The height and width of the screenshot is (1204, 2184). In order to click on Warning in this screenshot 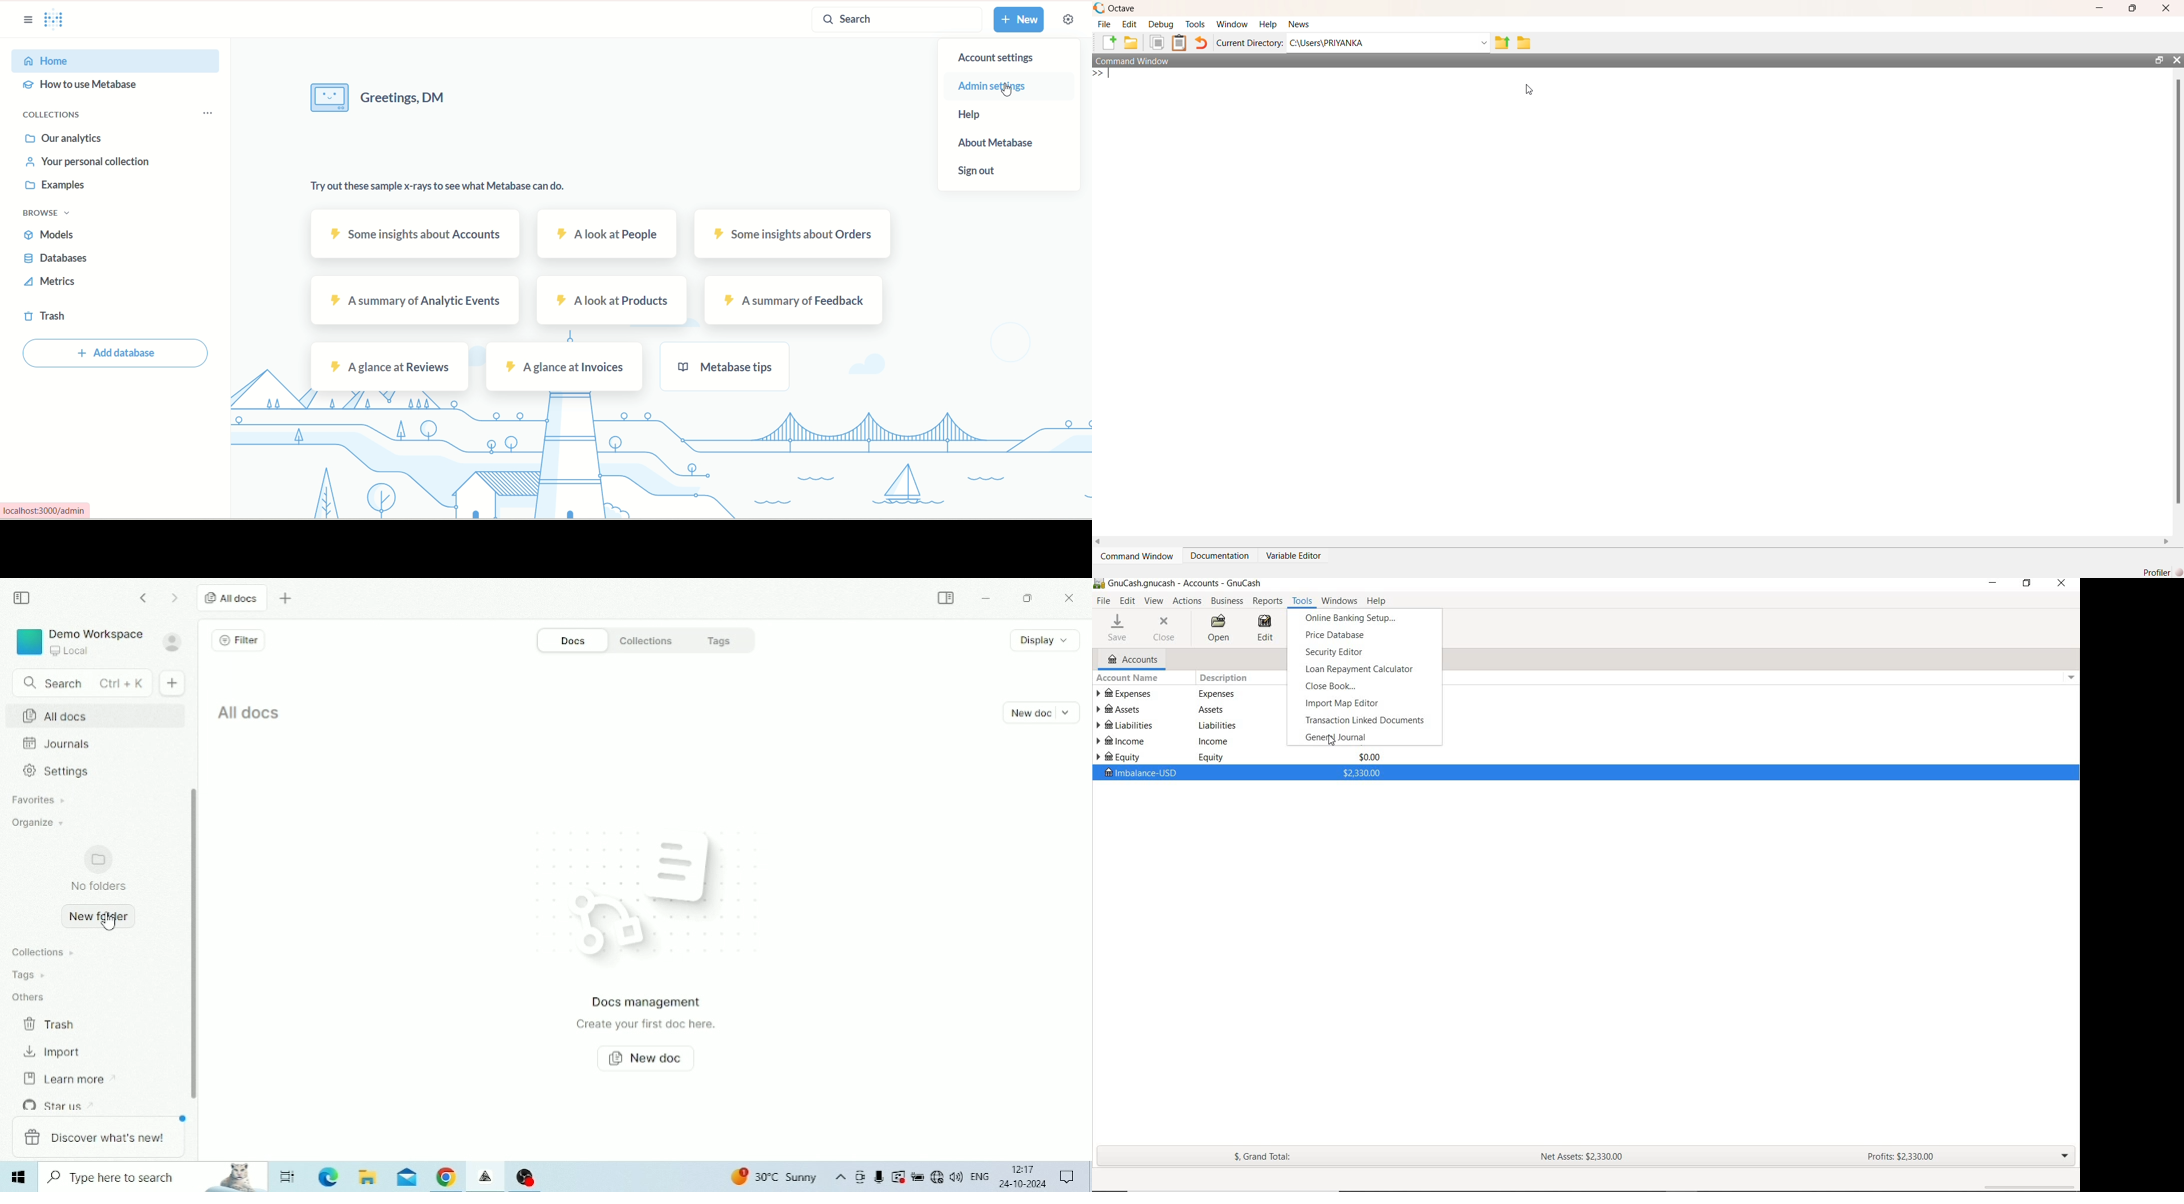, I will do `click(898, 1176)`.